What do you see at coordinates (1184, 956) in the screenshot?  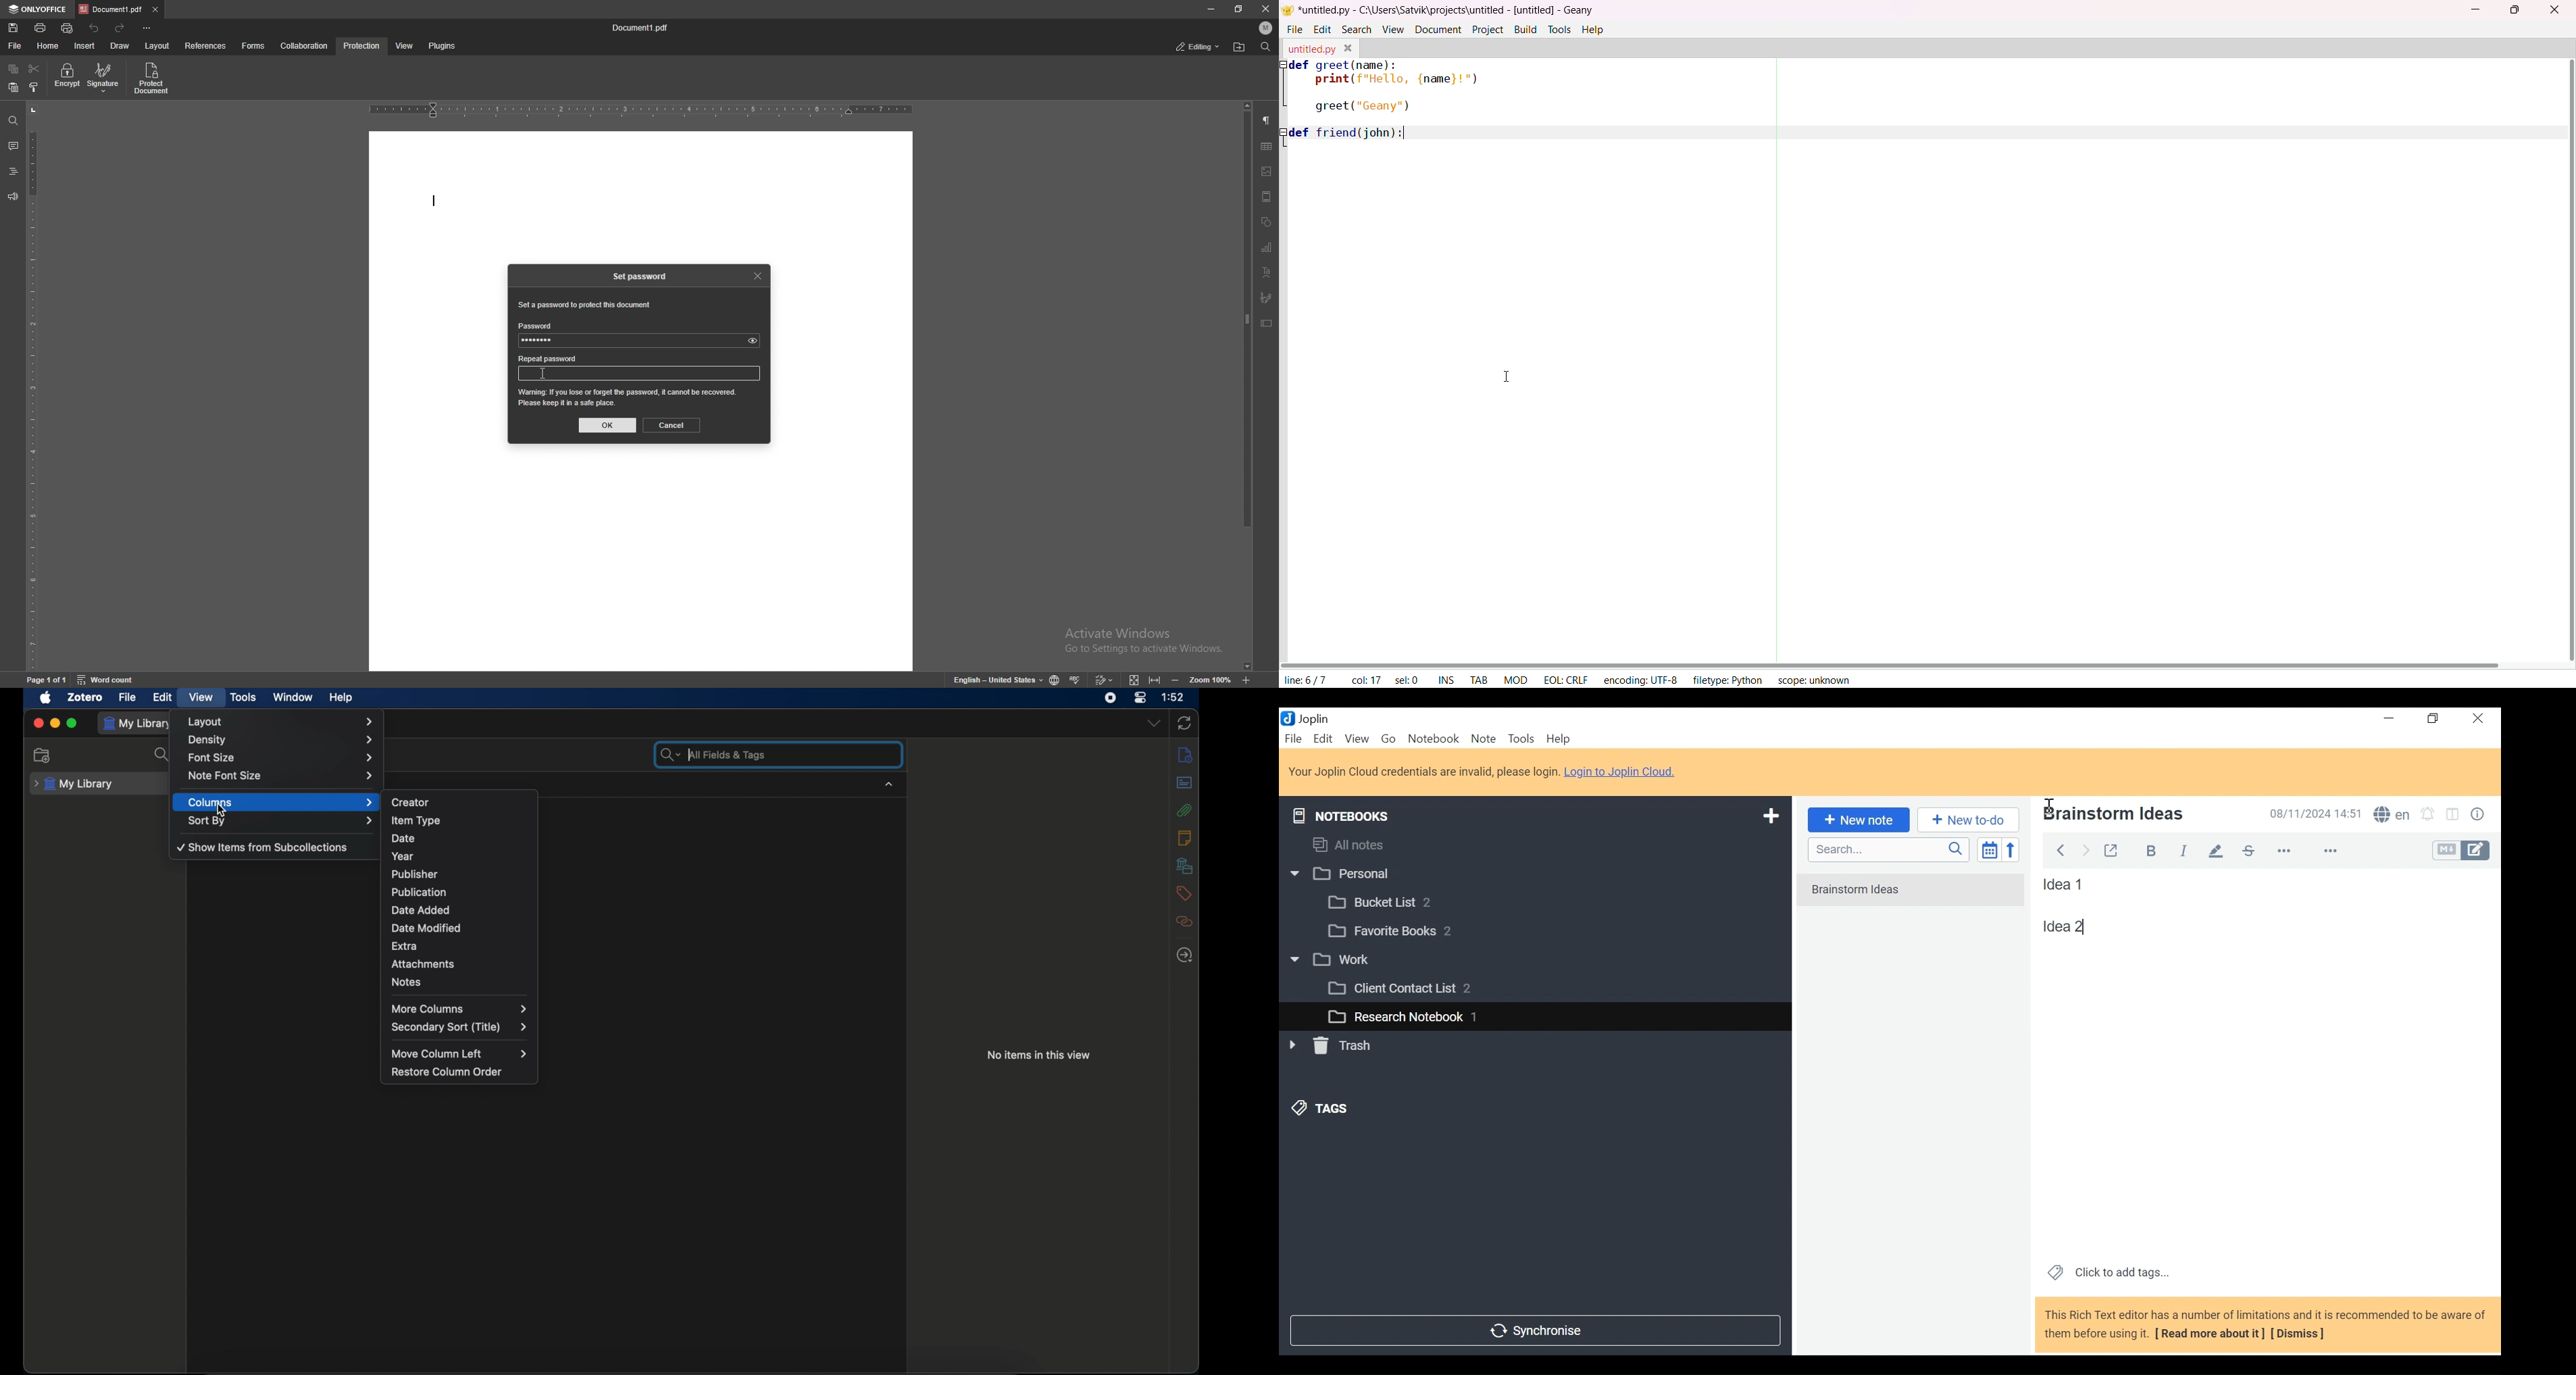 I see `locate` at bounding box center [1184, 956].